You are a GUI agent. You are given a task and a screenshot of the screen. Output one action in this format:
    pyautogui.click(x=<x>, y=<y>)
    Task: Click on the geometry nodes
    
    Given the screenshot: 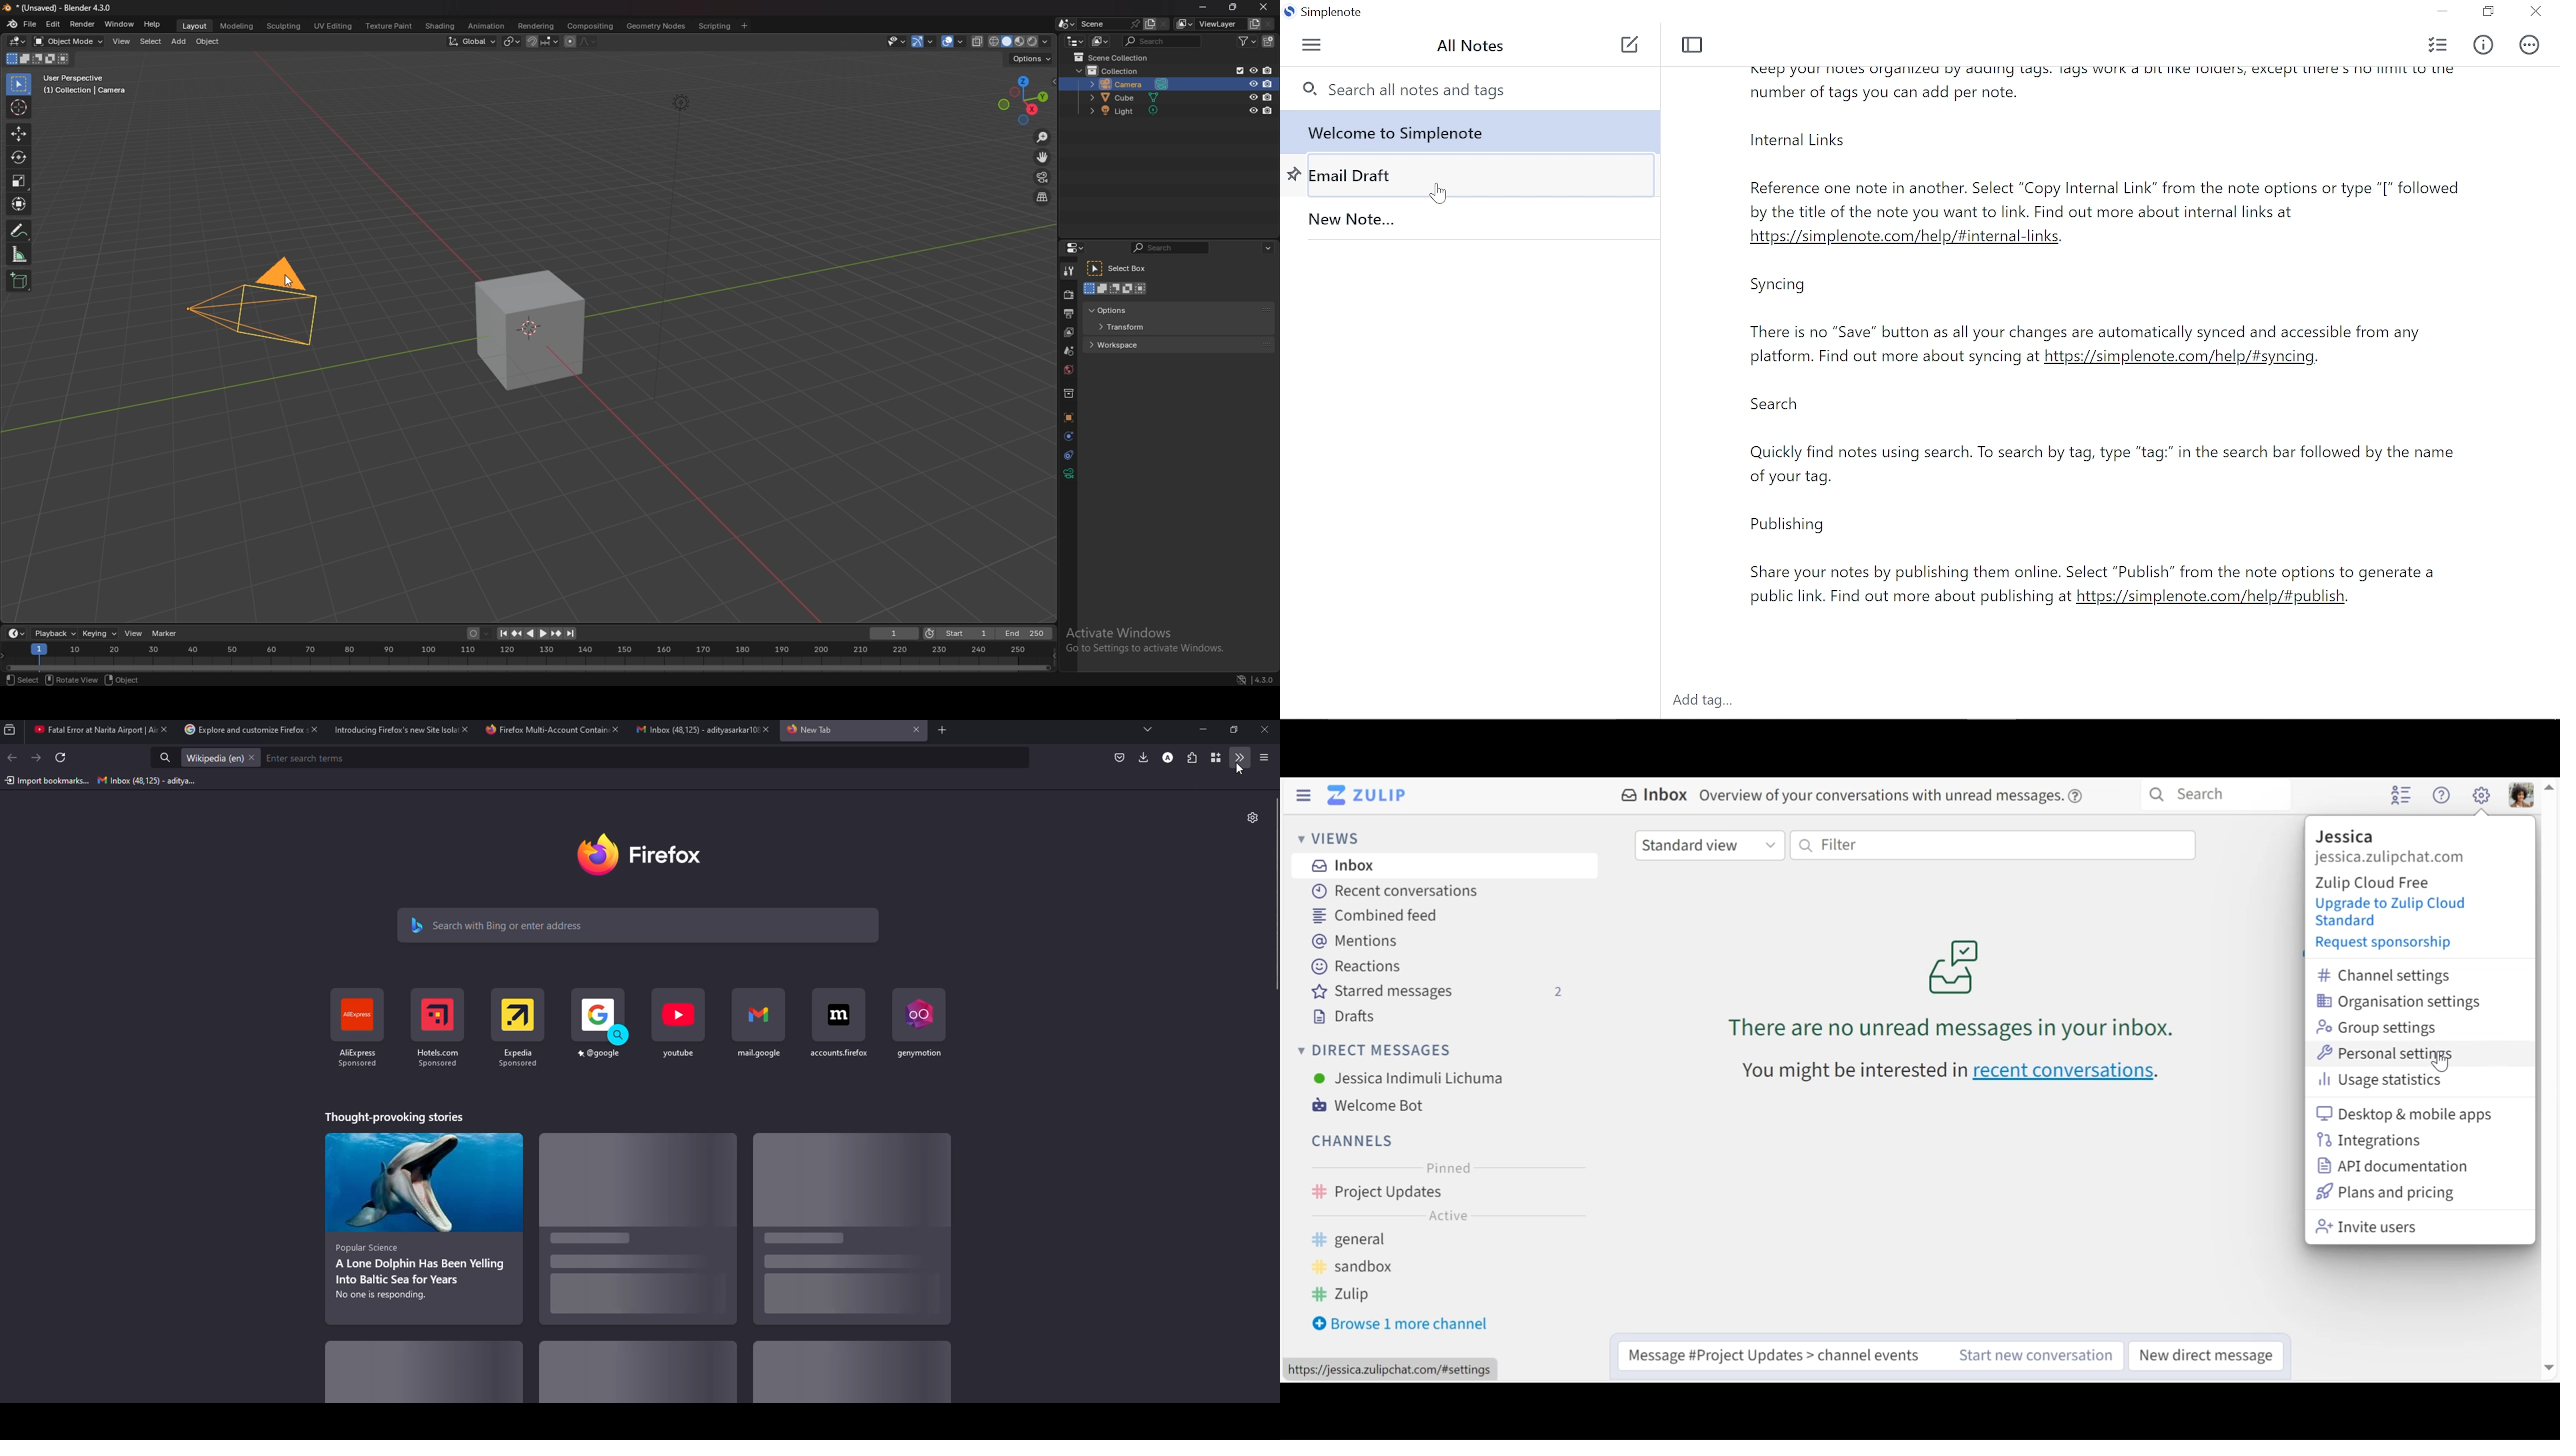 What is the action you would take?
    pyautogui.click(x=655, y=25)
    